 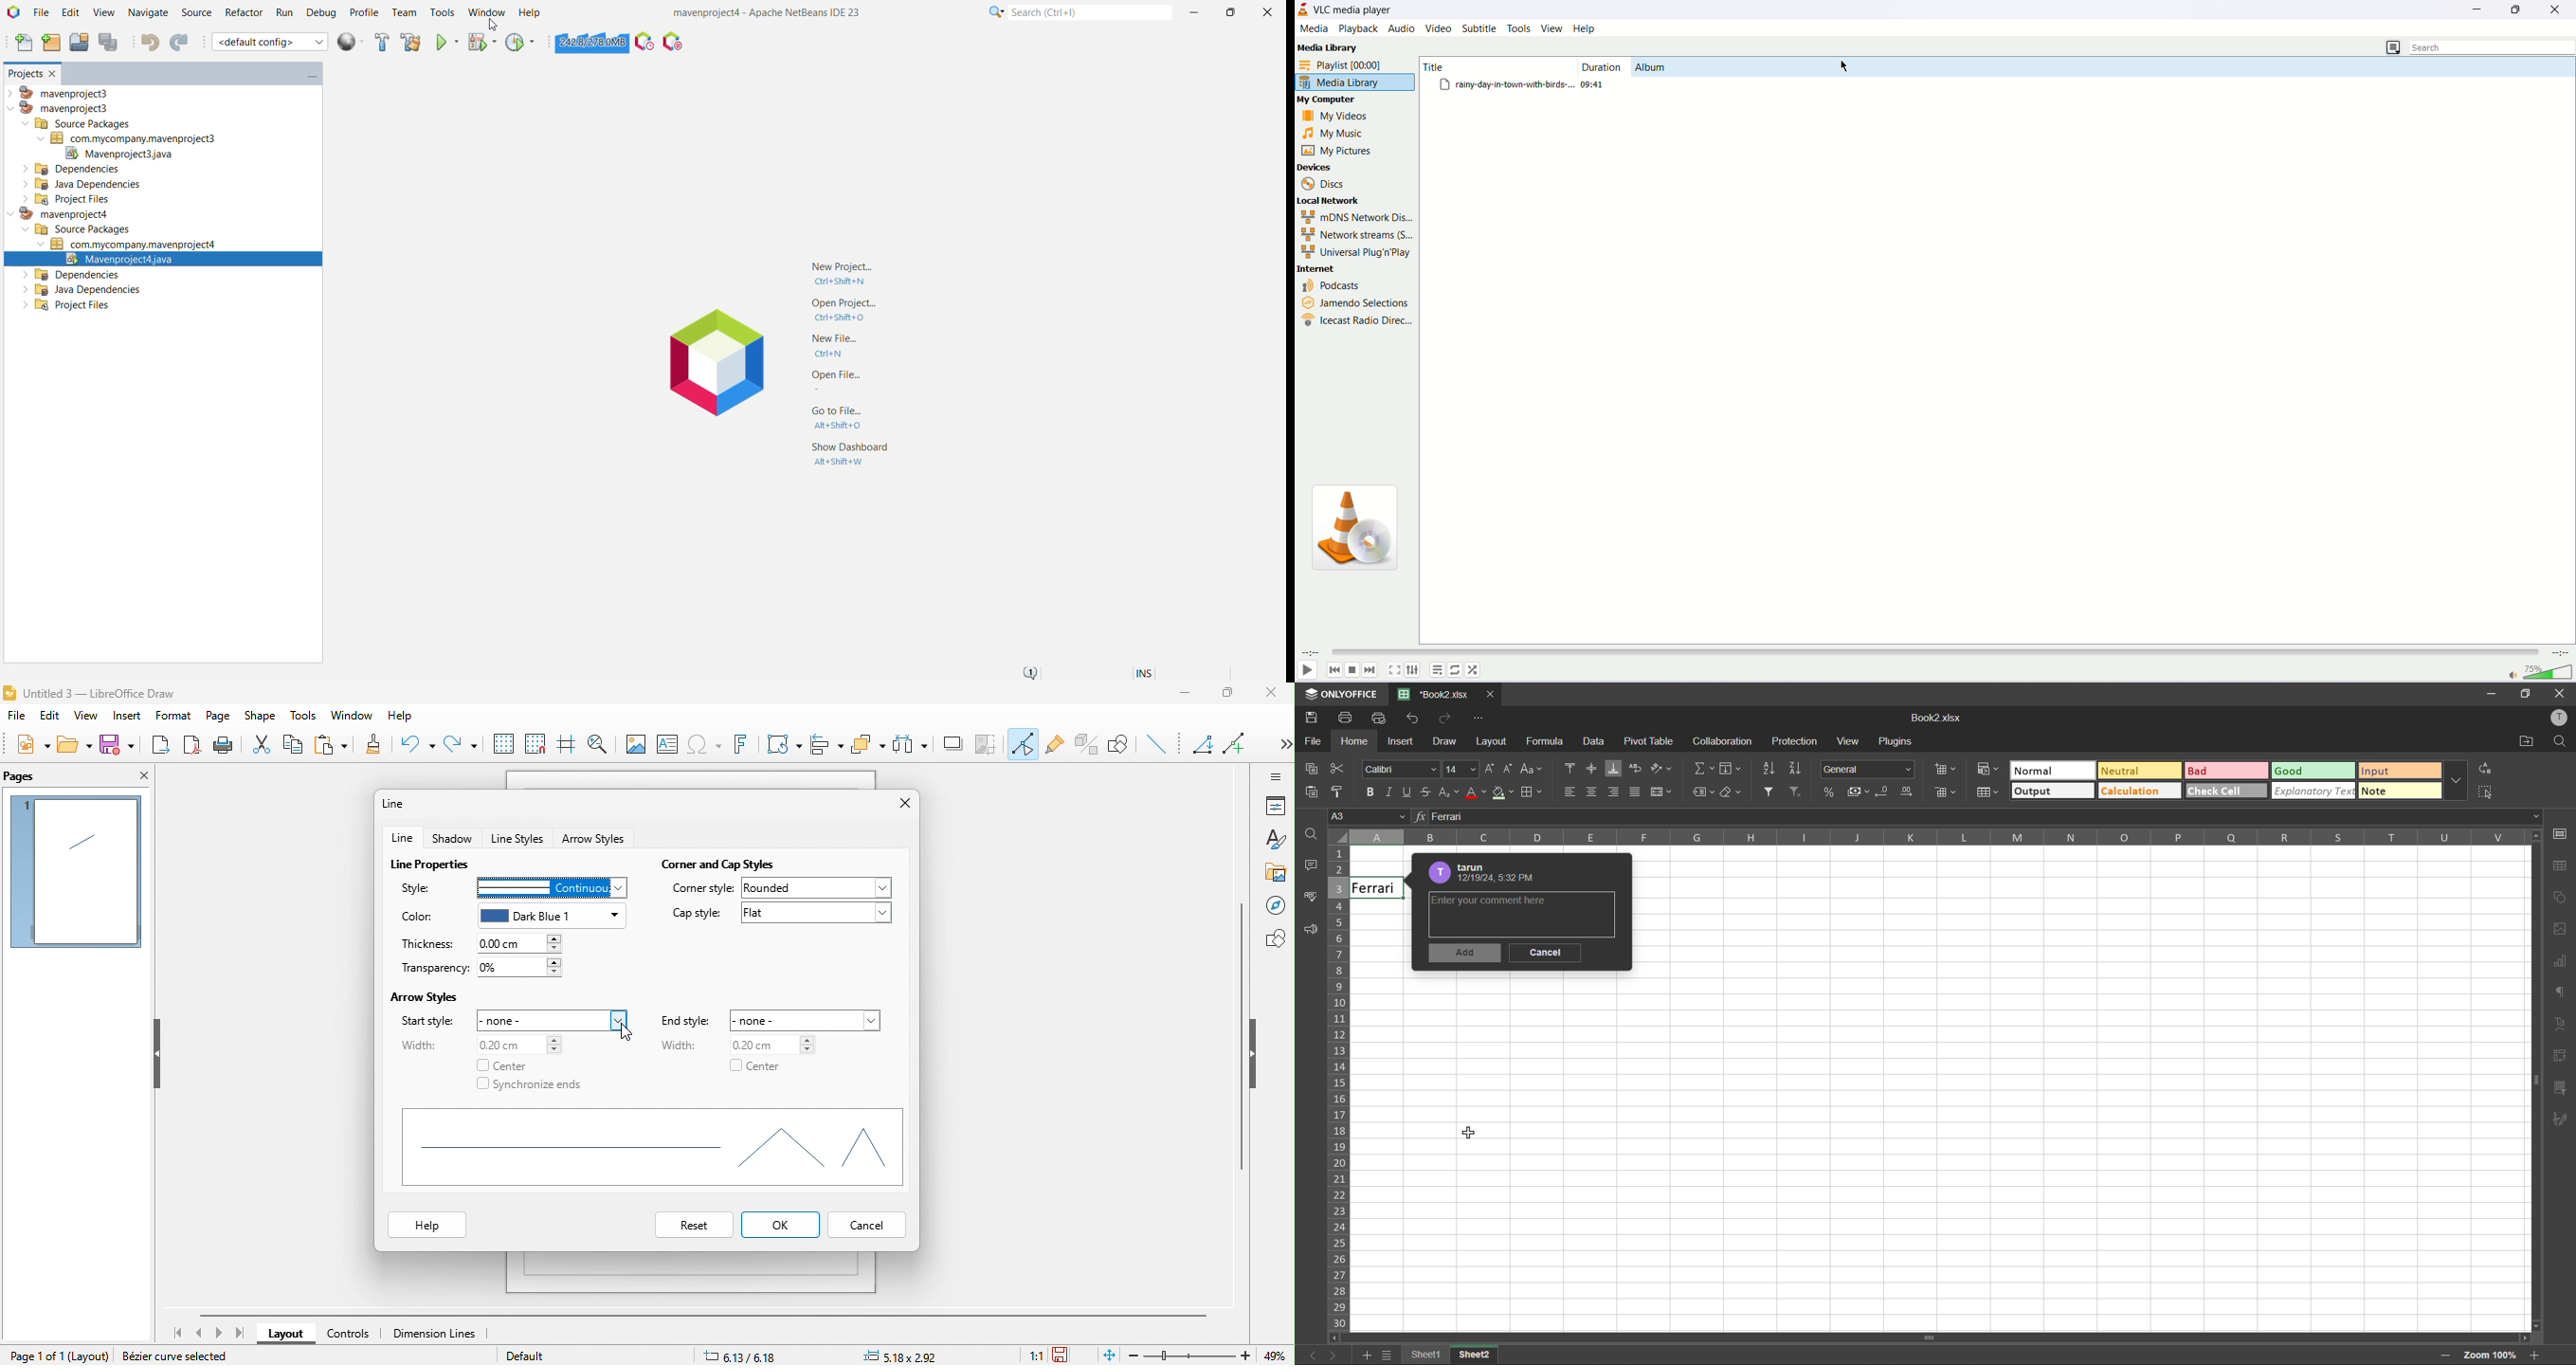 What do you see at coordinates (1586, 29) in the screenshot?
I see `help` at bounding box center [1586, 29].